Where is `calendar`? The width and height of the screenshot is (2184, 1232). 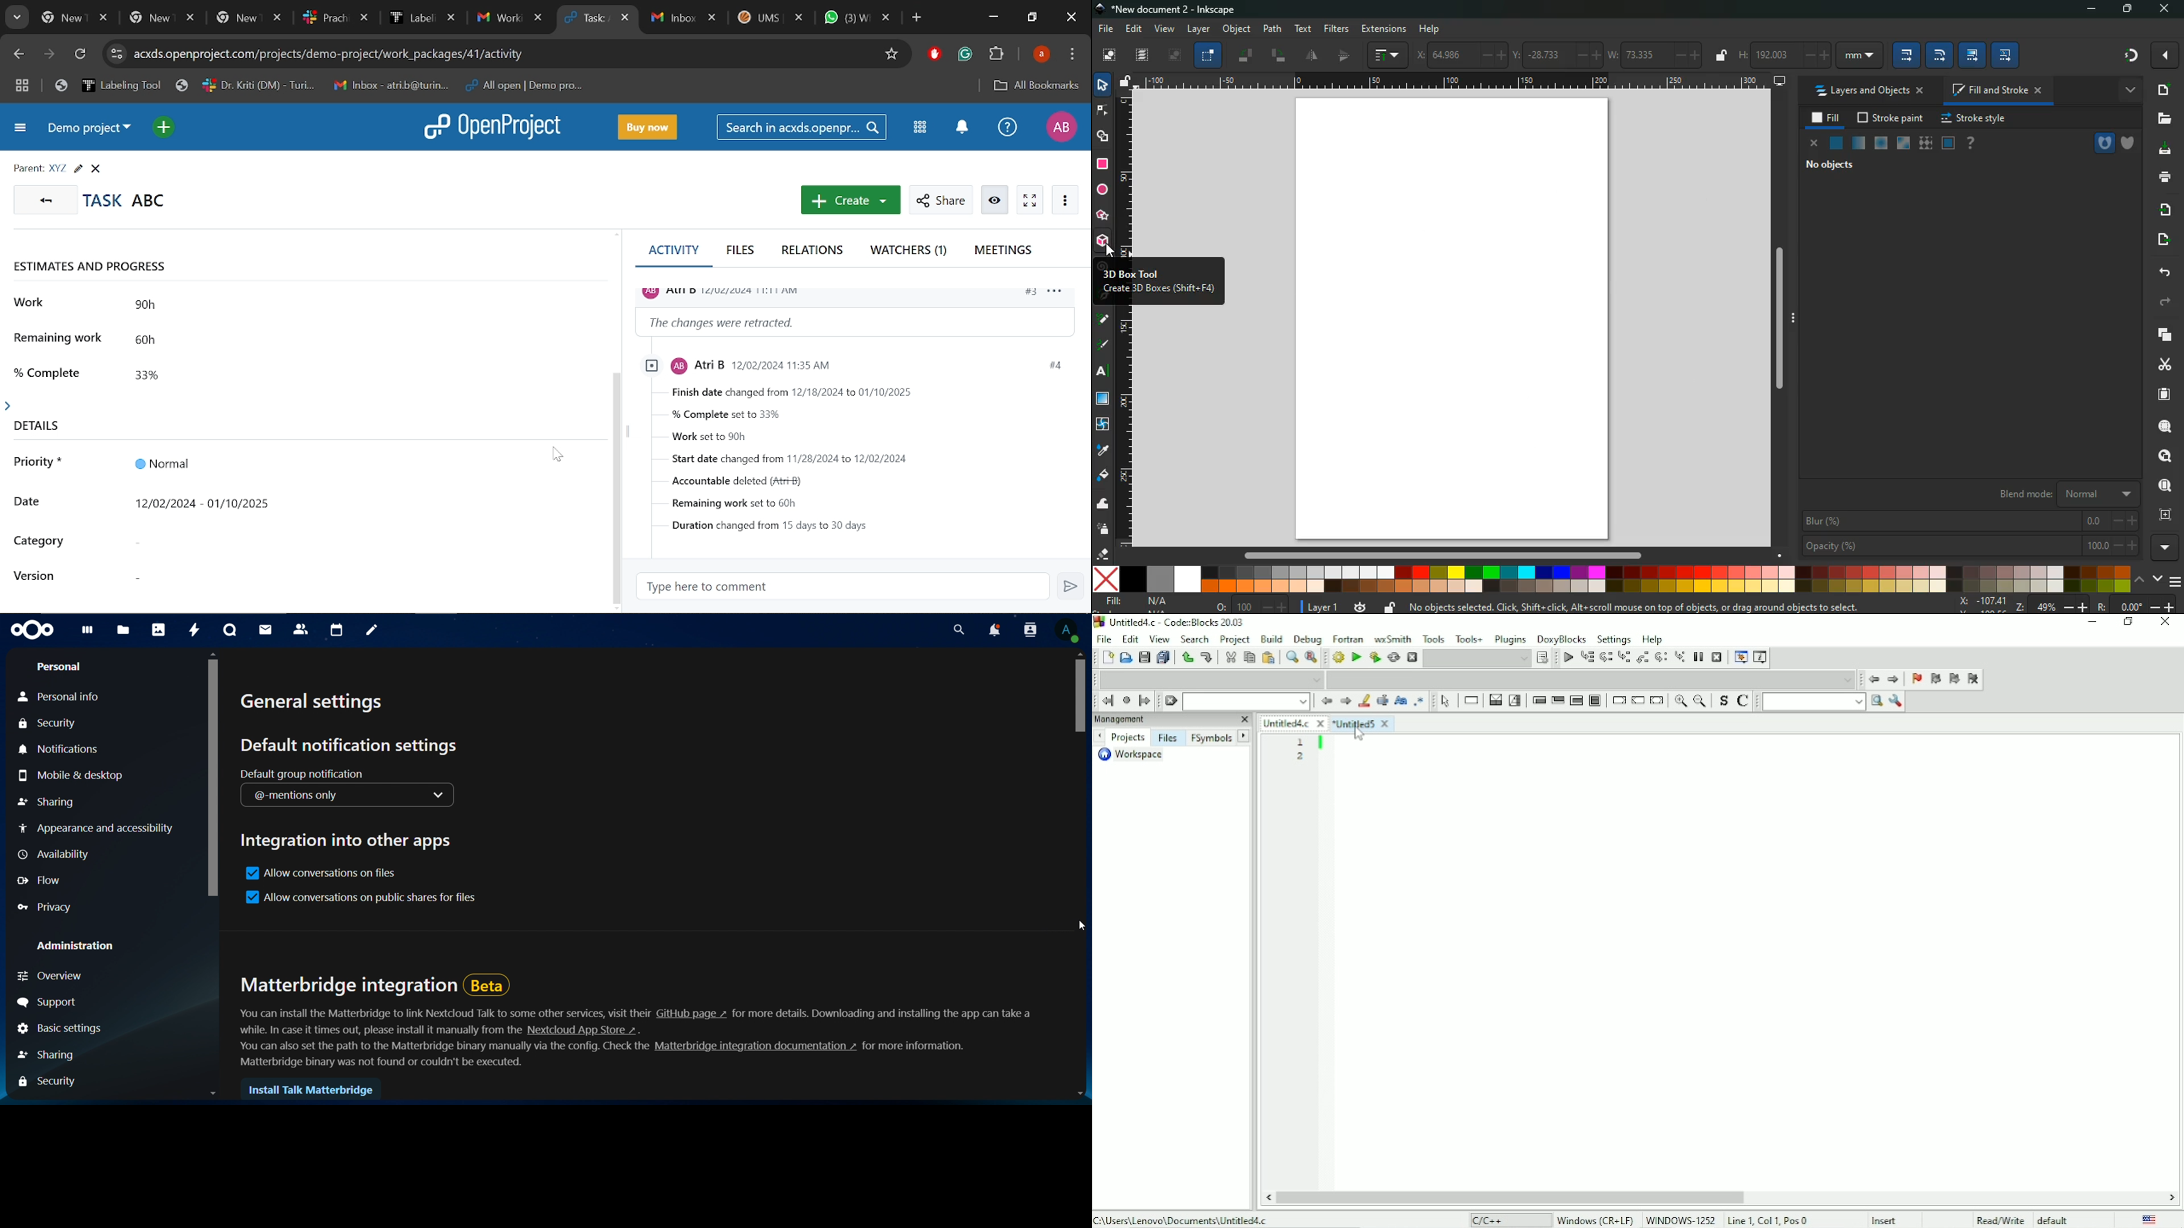
calendar is located at coordinates (337, 630).